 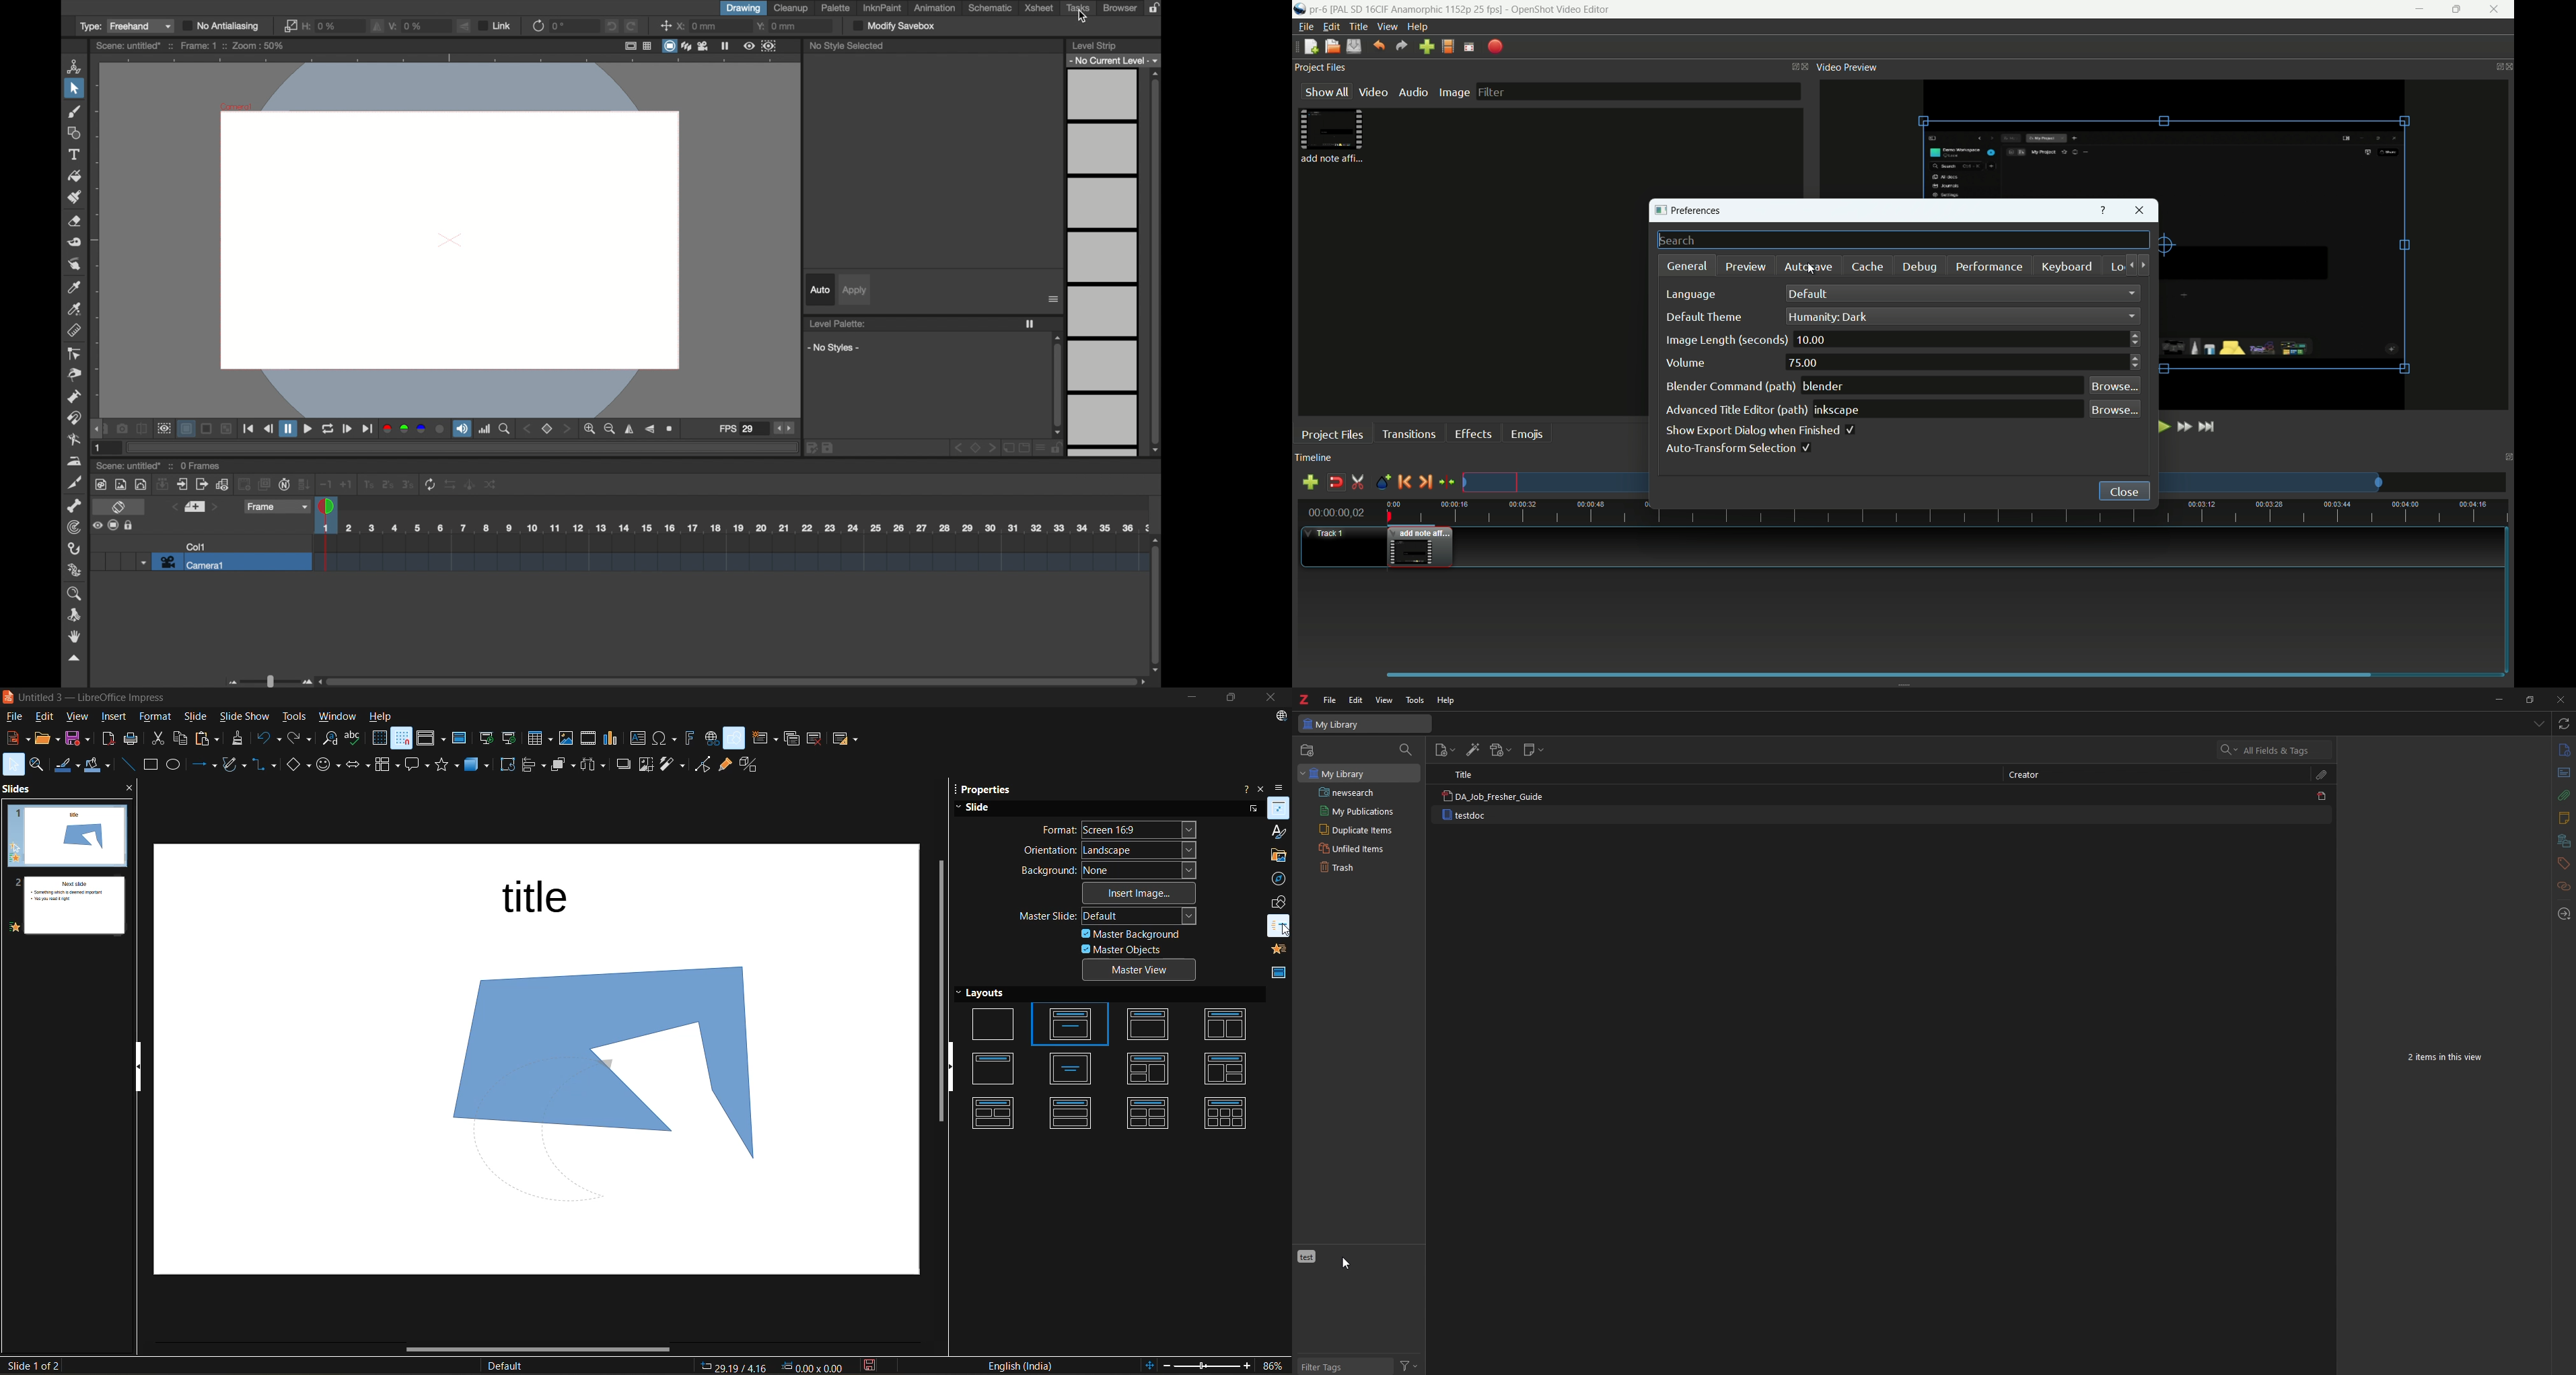 I want to click on animation, so click(x=1279, y=951).